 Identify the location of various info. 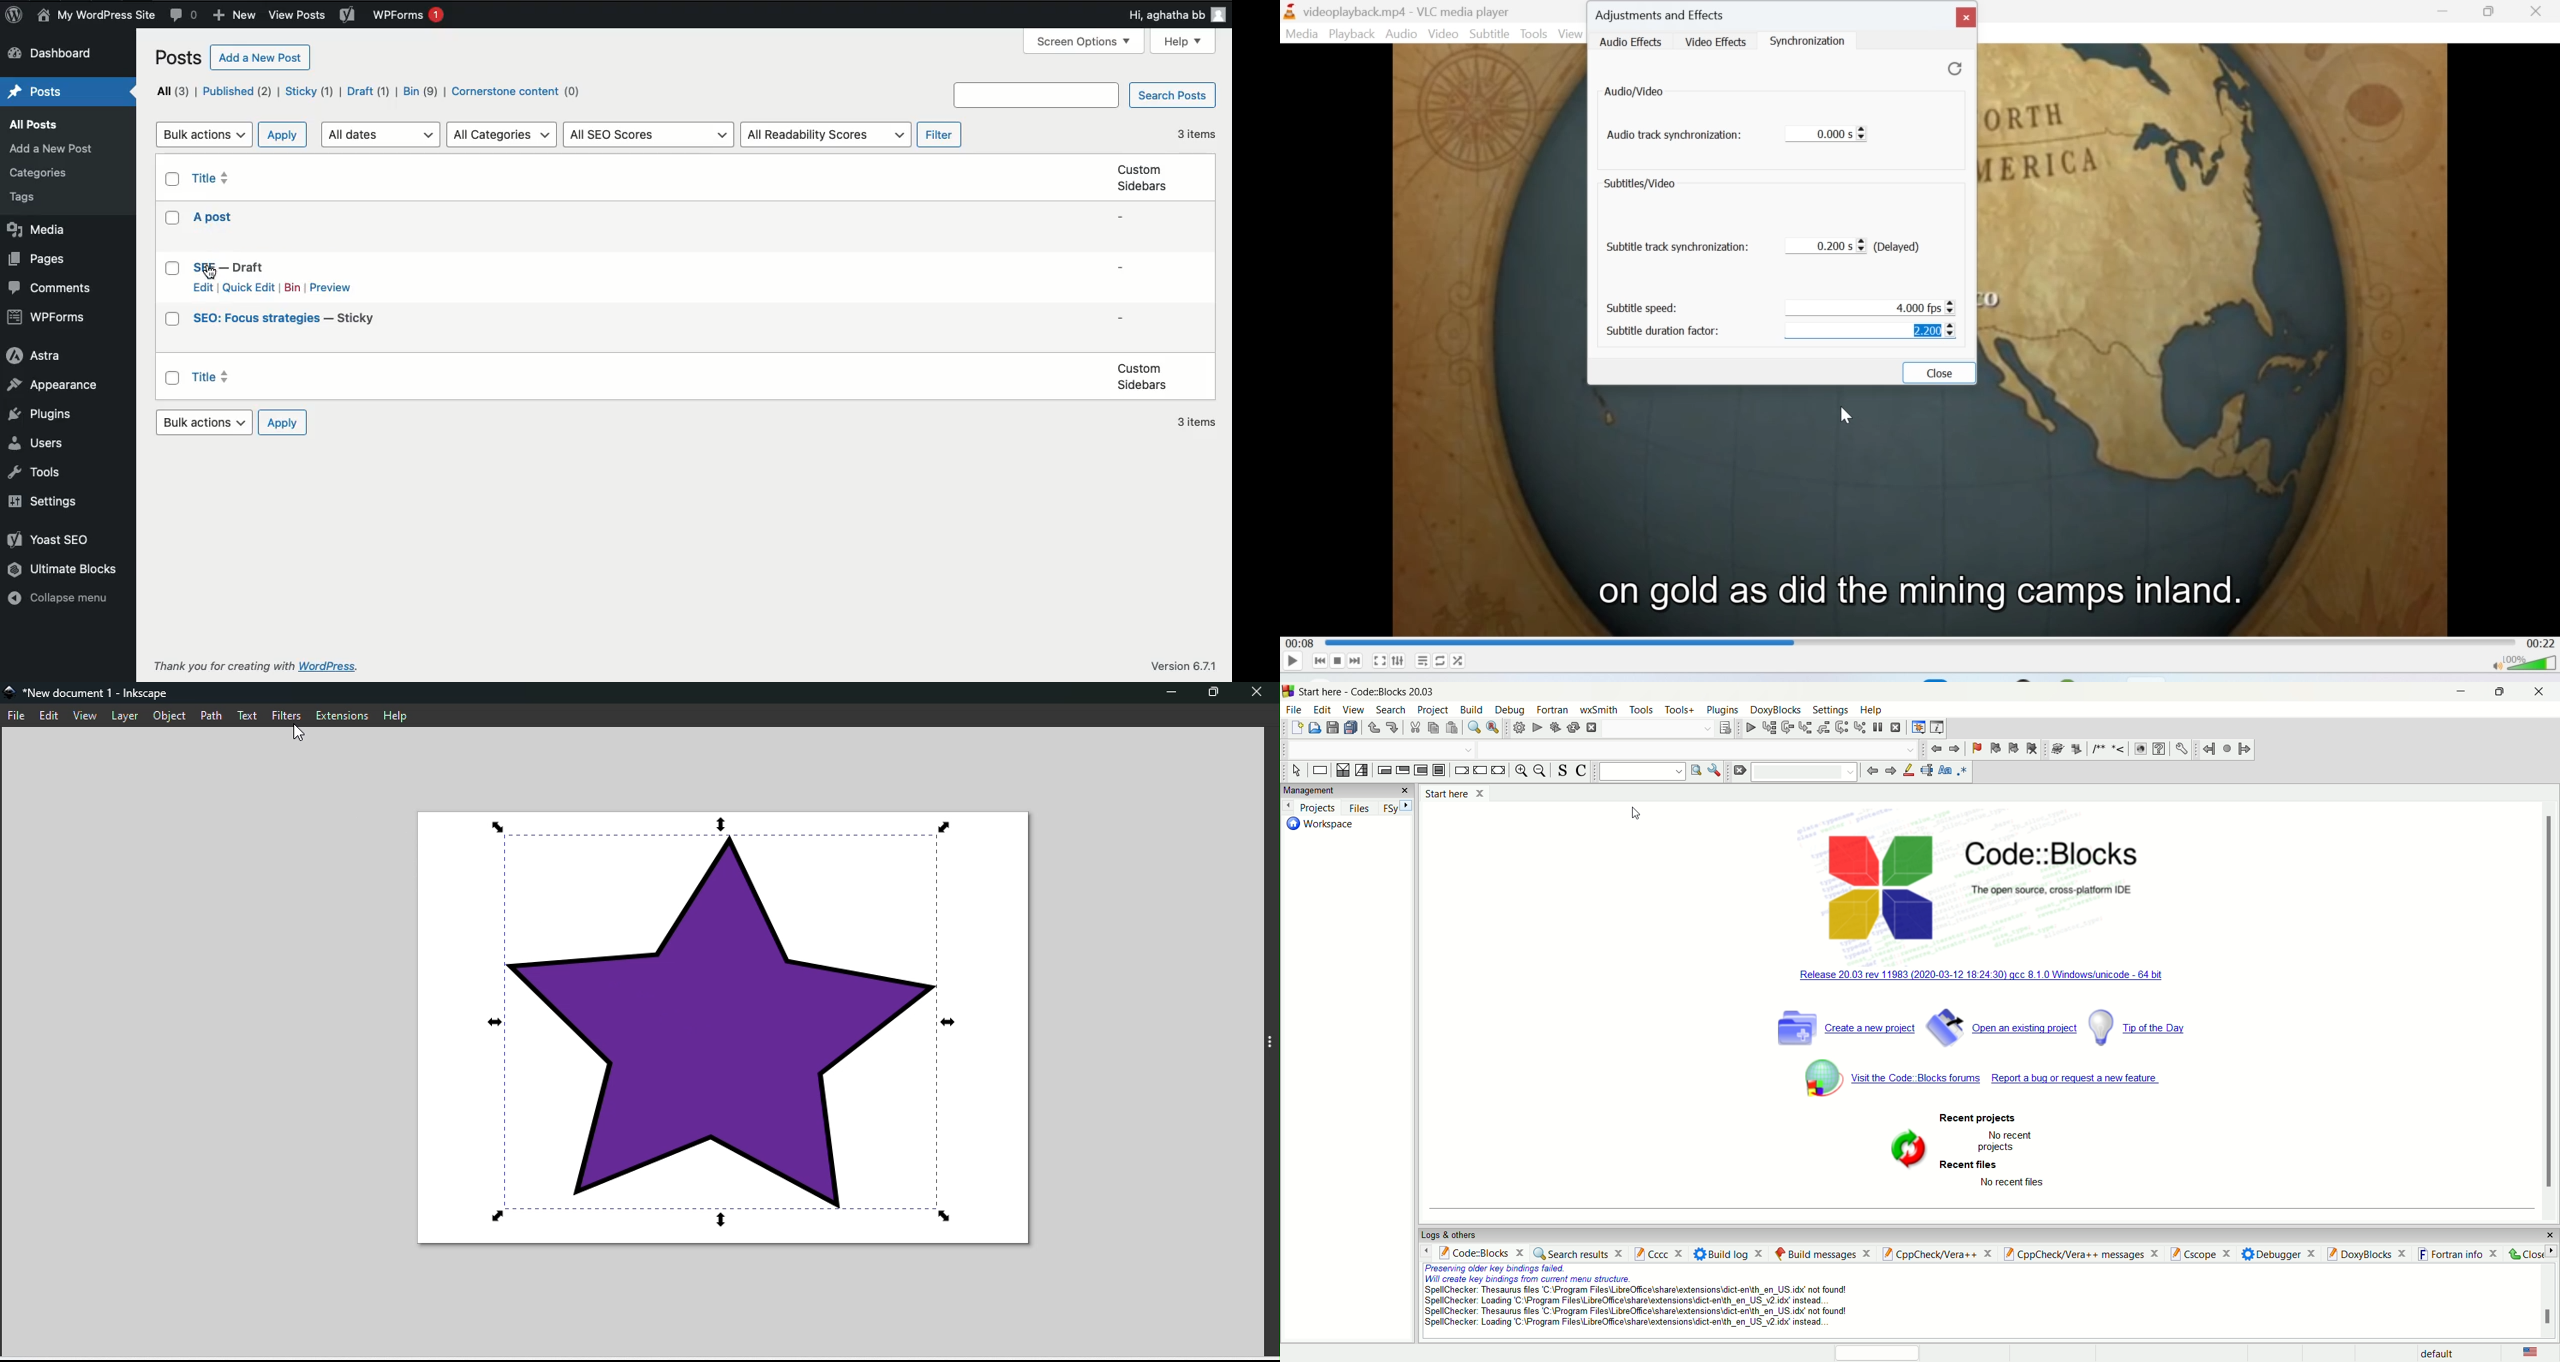
(1937, 727).